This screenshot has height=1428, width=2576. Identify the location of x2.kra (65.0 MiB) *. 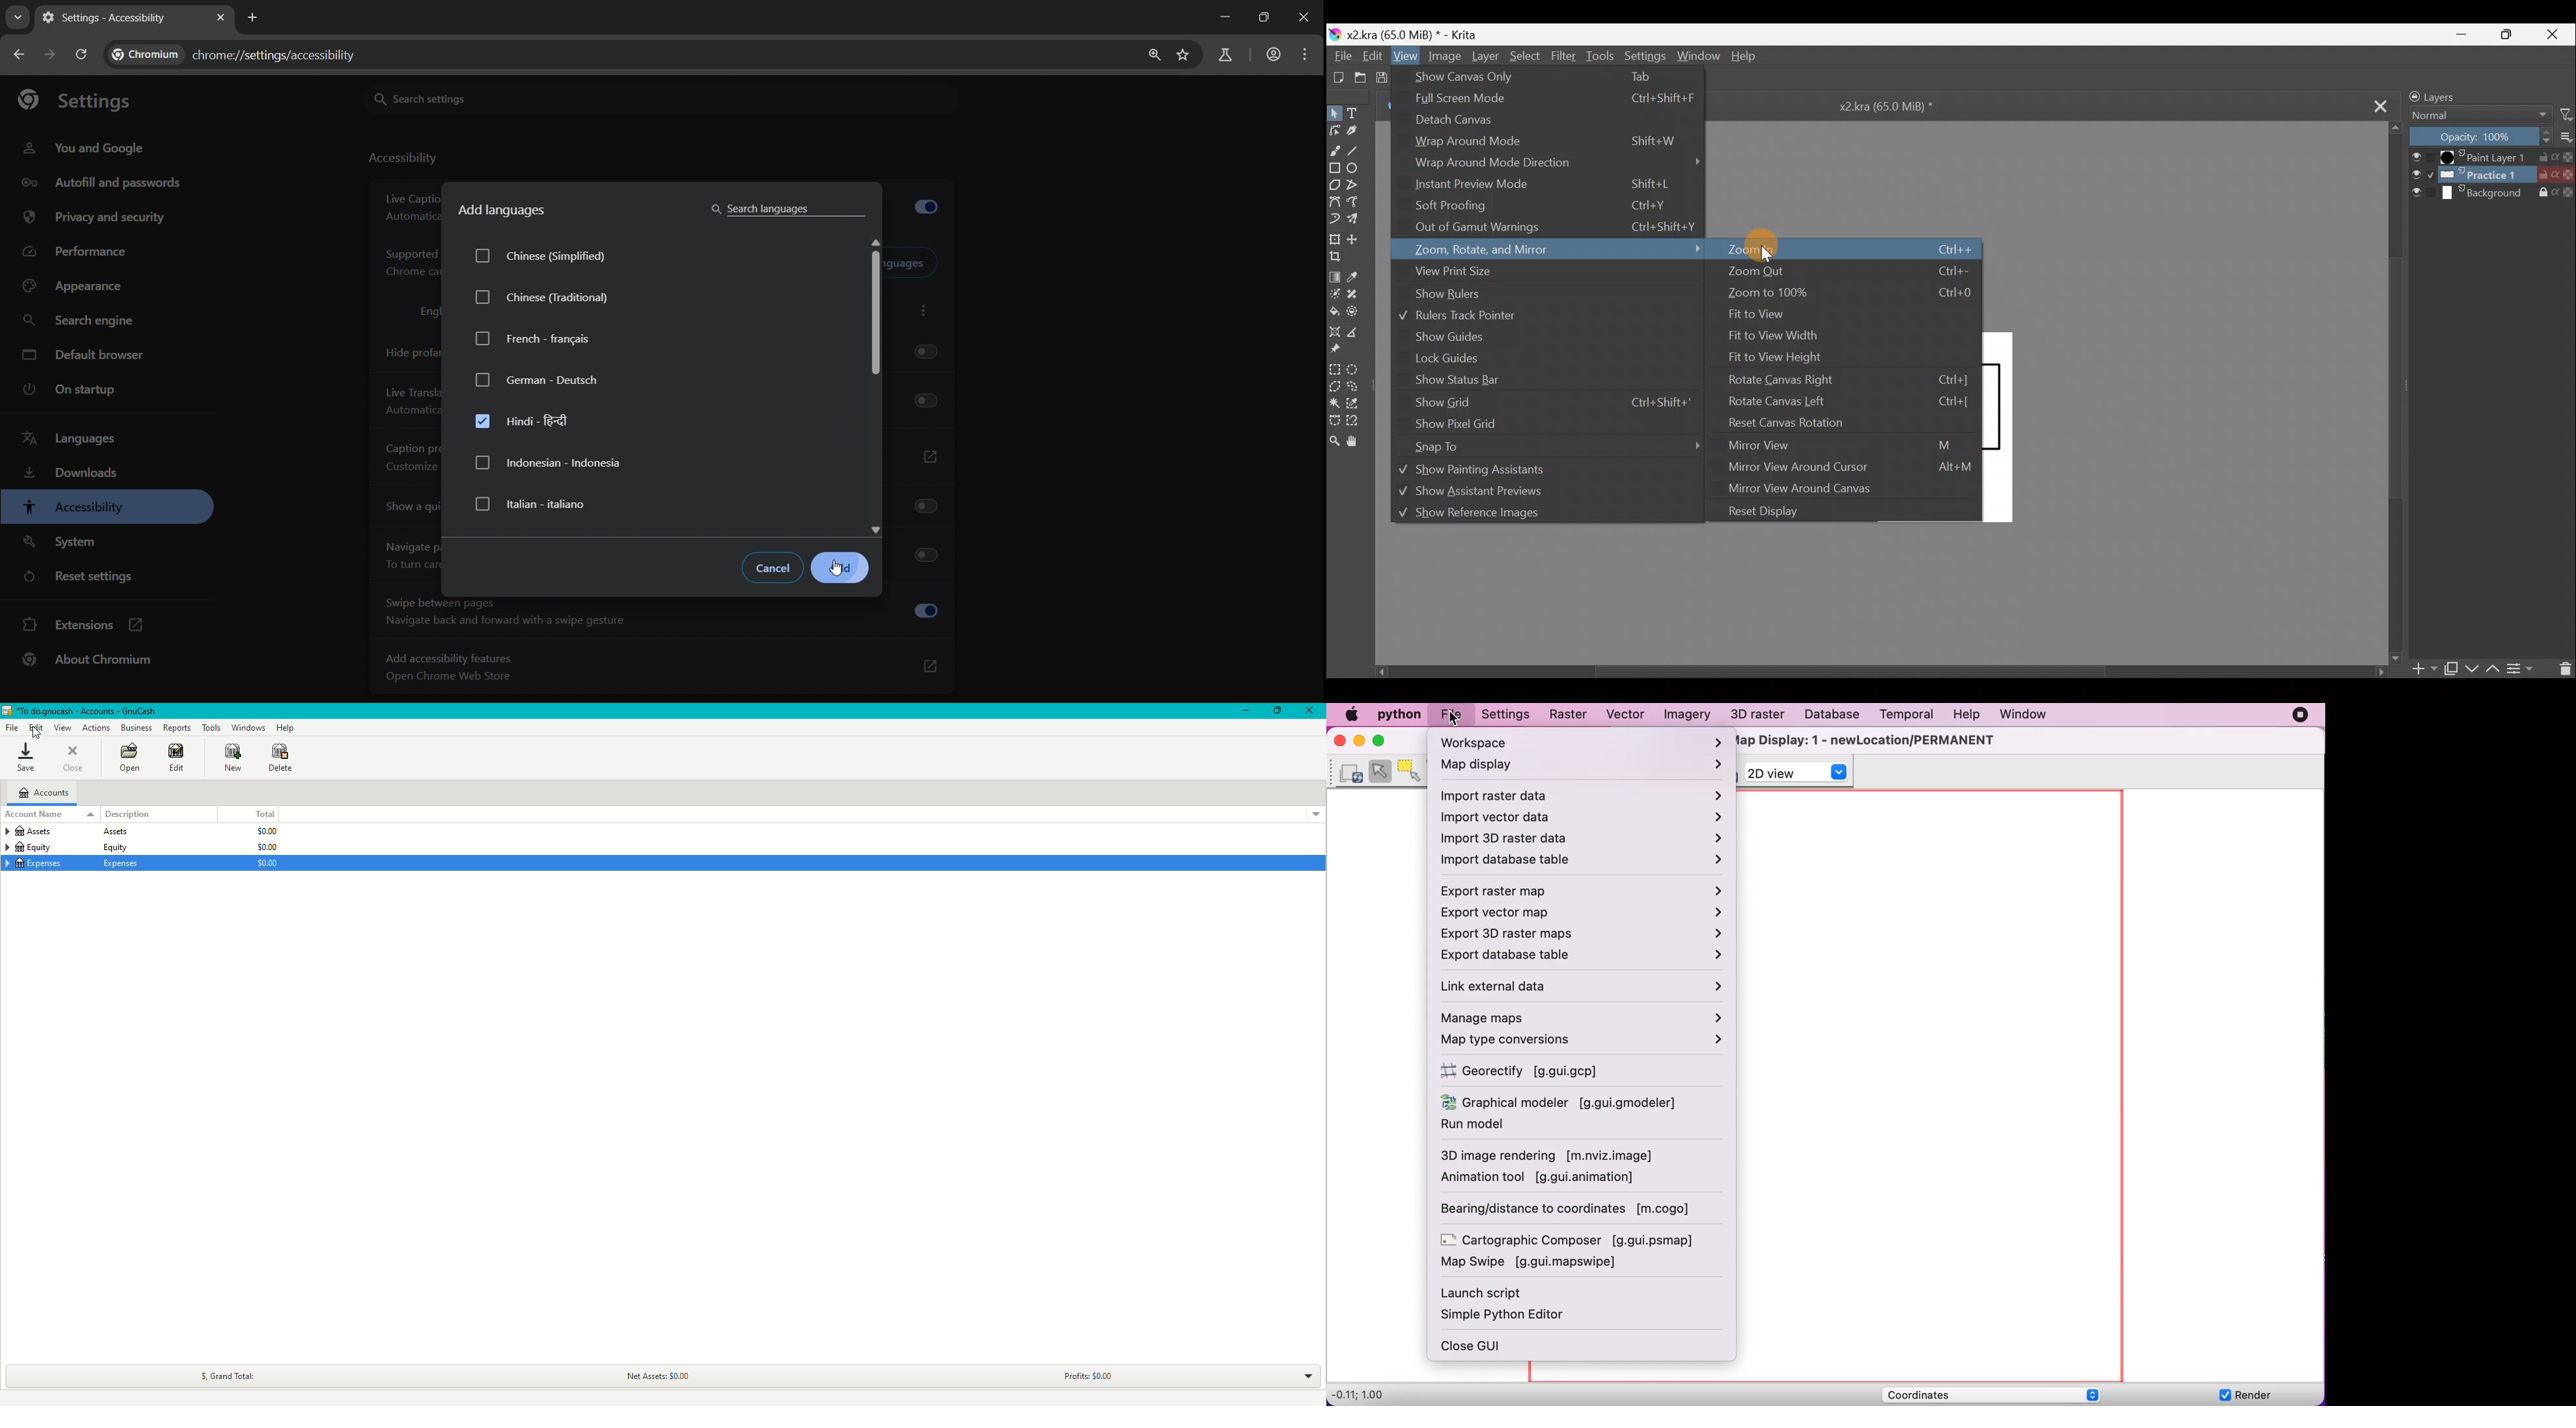
(1894, 110).